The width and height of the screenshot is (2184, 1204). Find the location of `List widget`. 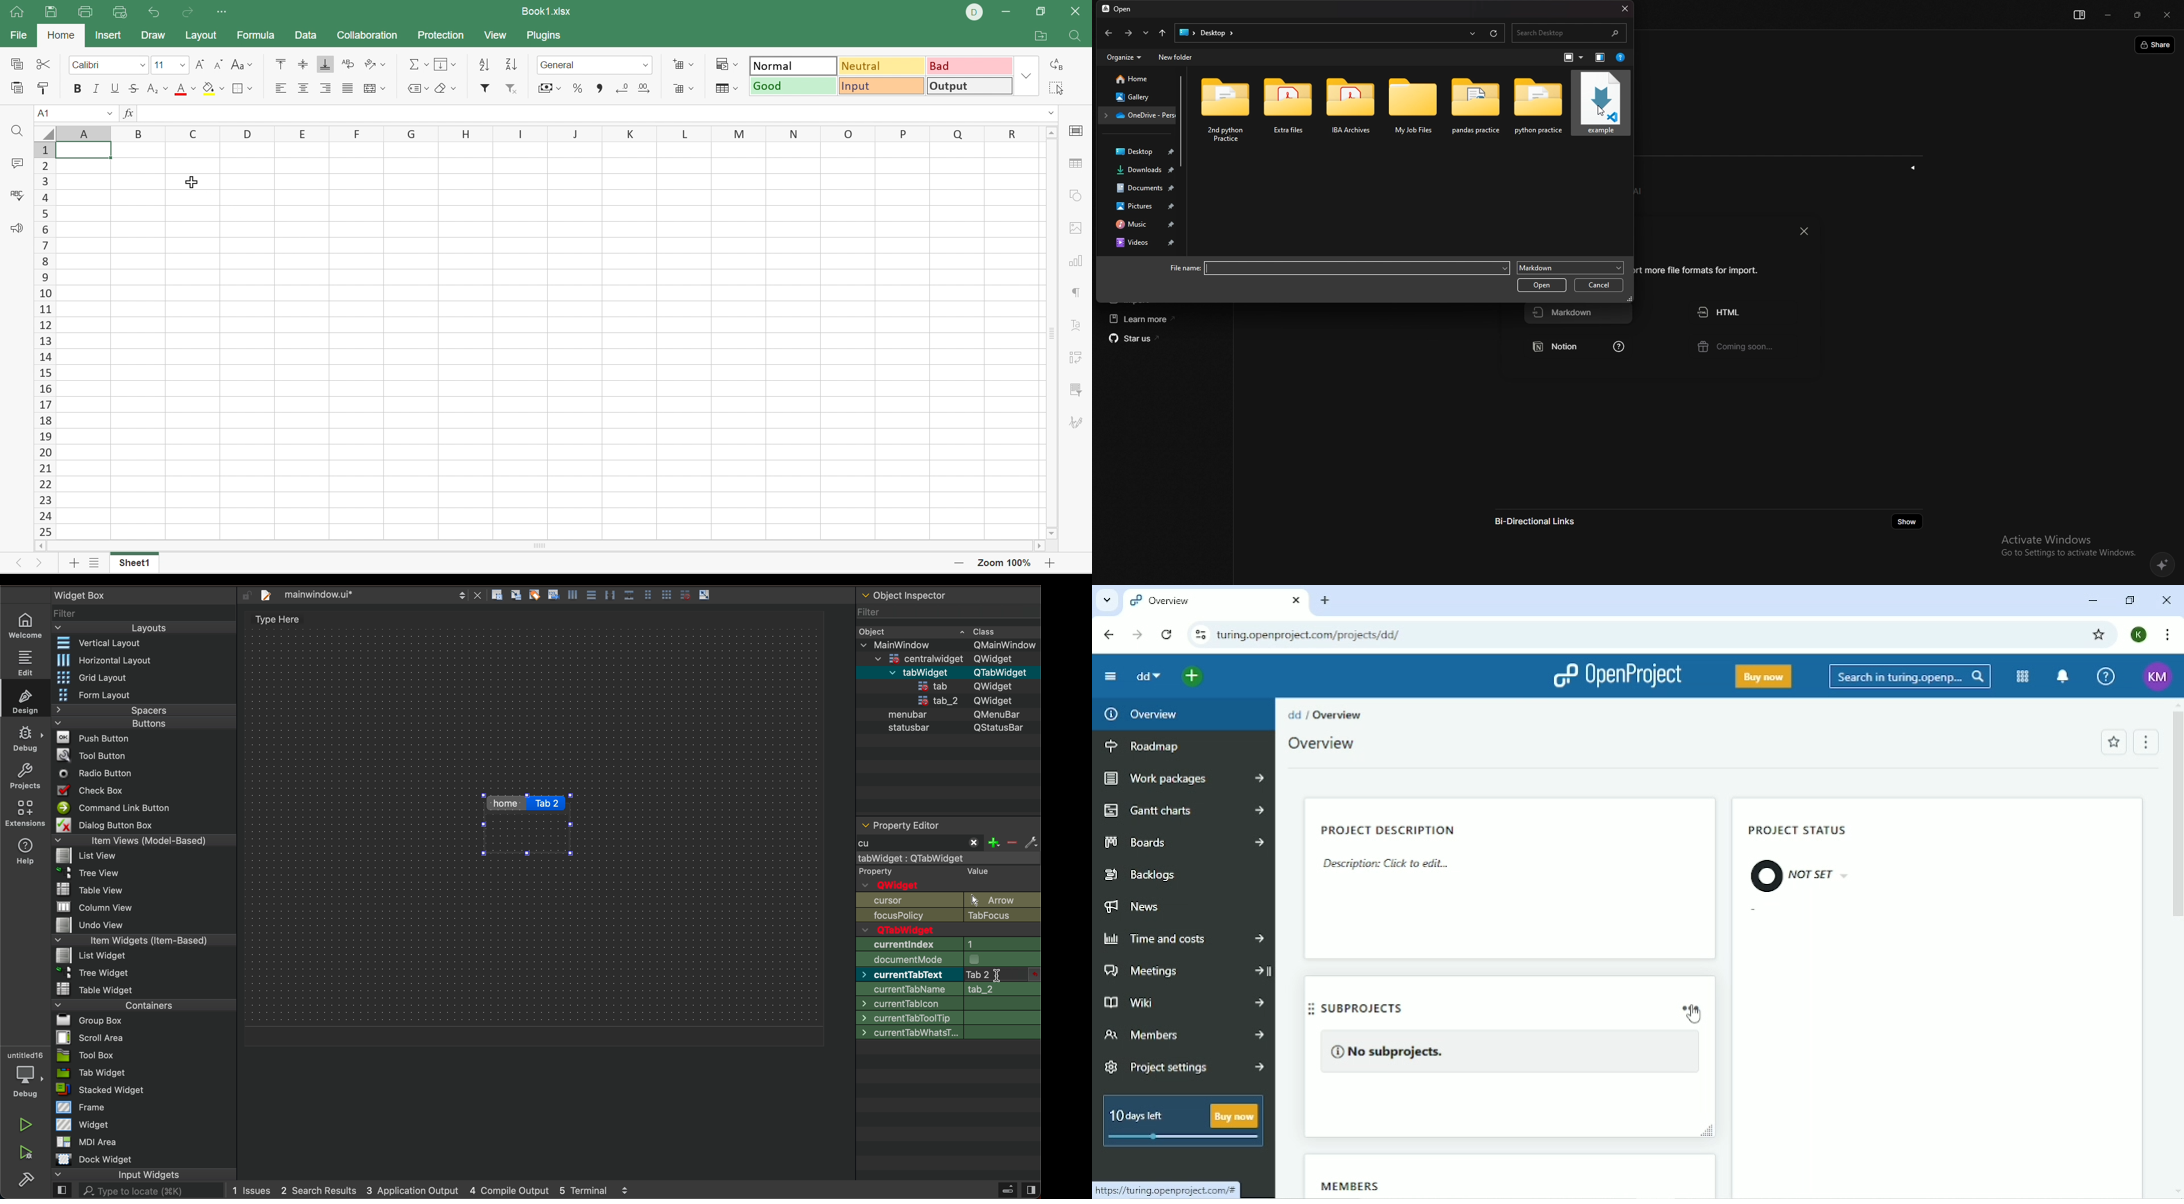

List widget is located at coordinates (87, 955).